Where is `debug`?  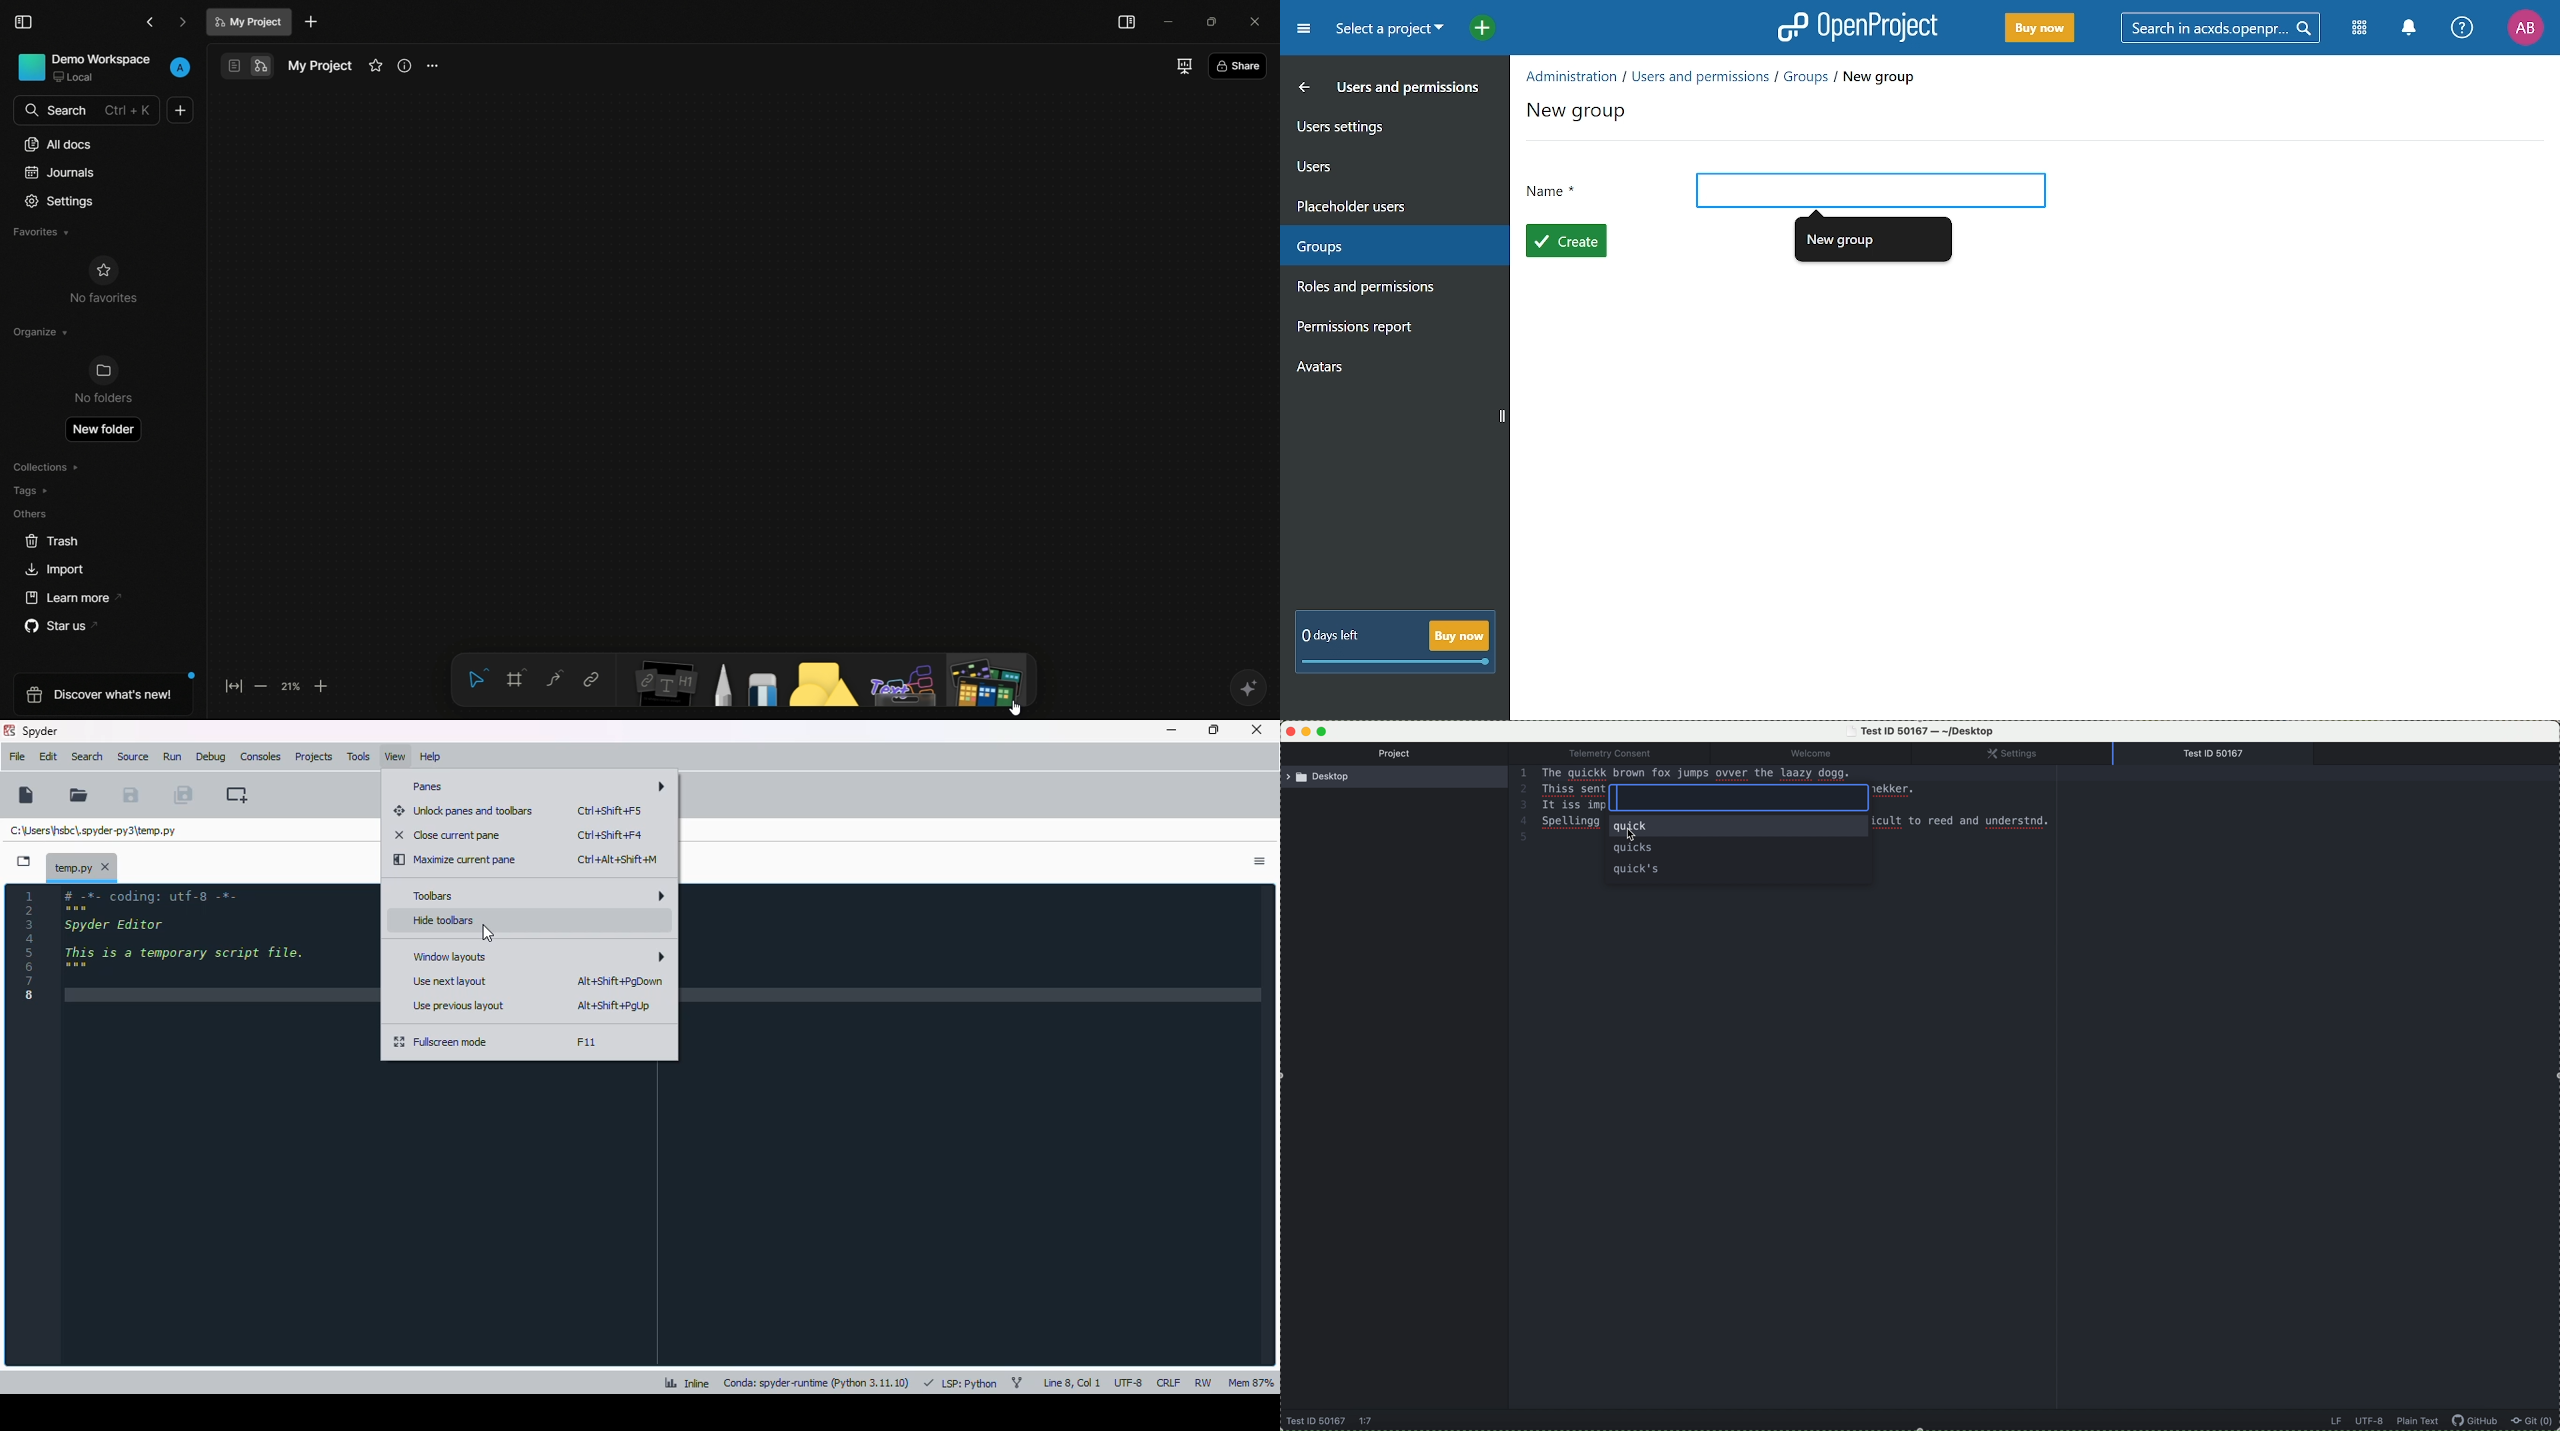
debug is located at coordinates (211, 757).